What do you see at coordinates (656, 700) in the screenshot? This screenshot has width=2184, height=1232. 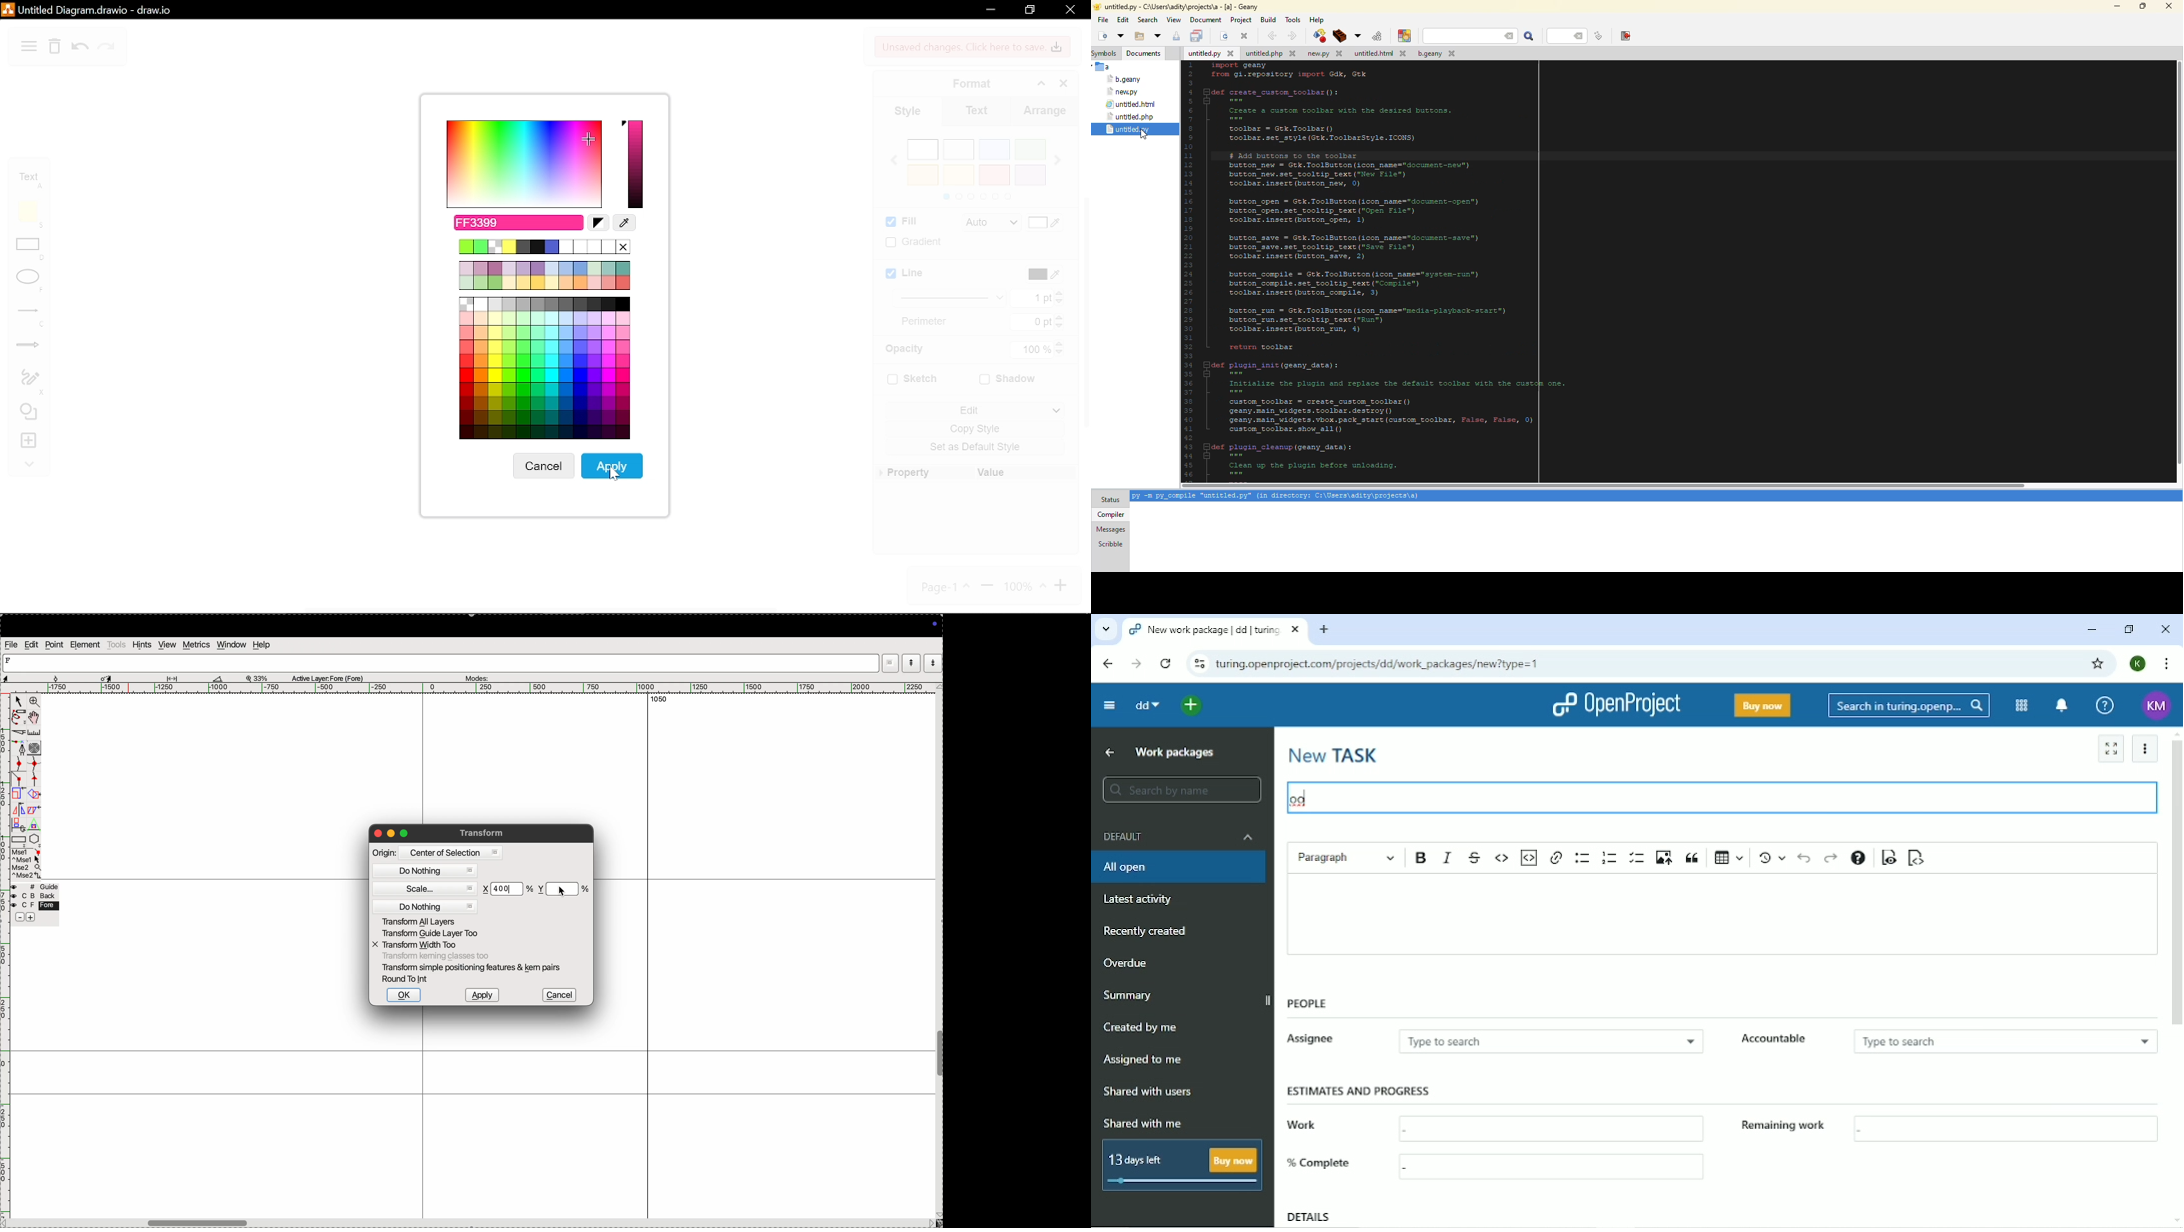 I see `1050` at bounding box center [656, 700].